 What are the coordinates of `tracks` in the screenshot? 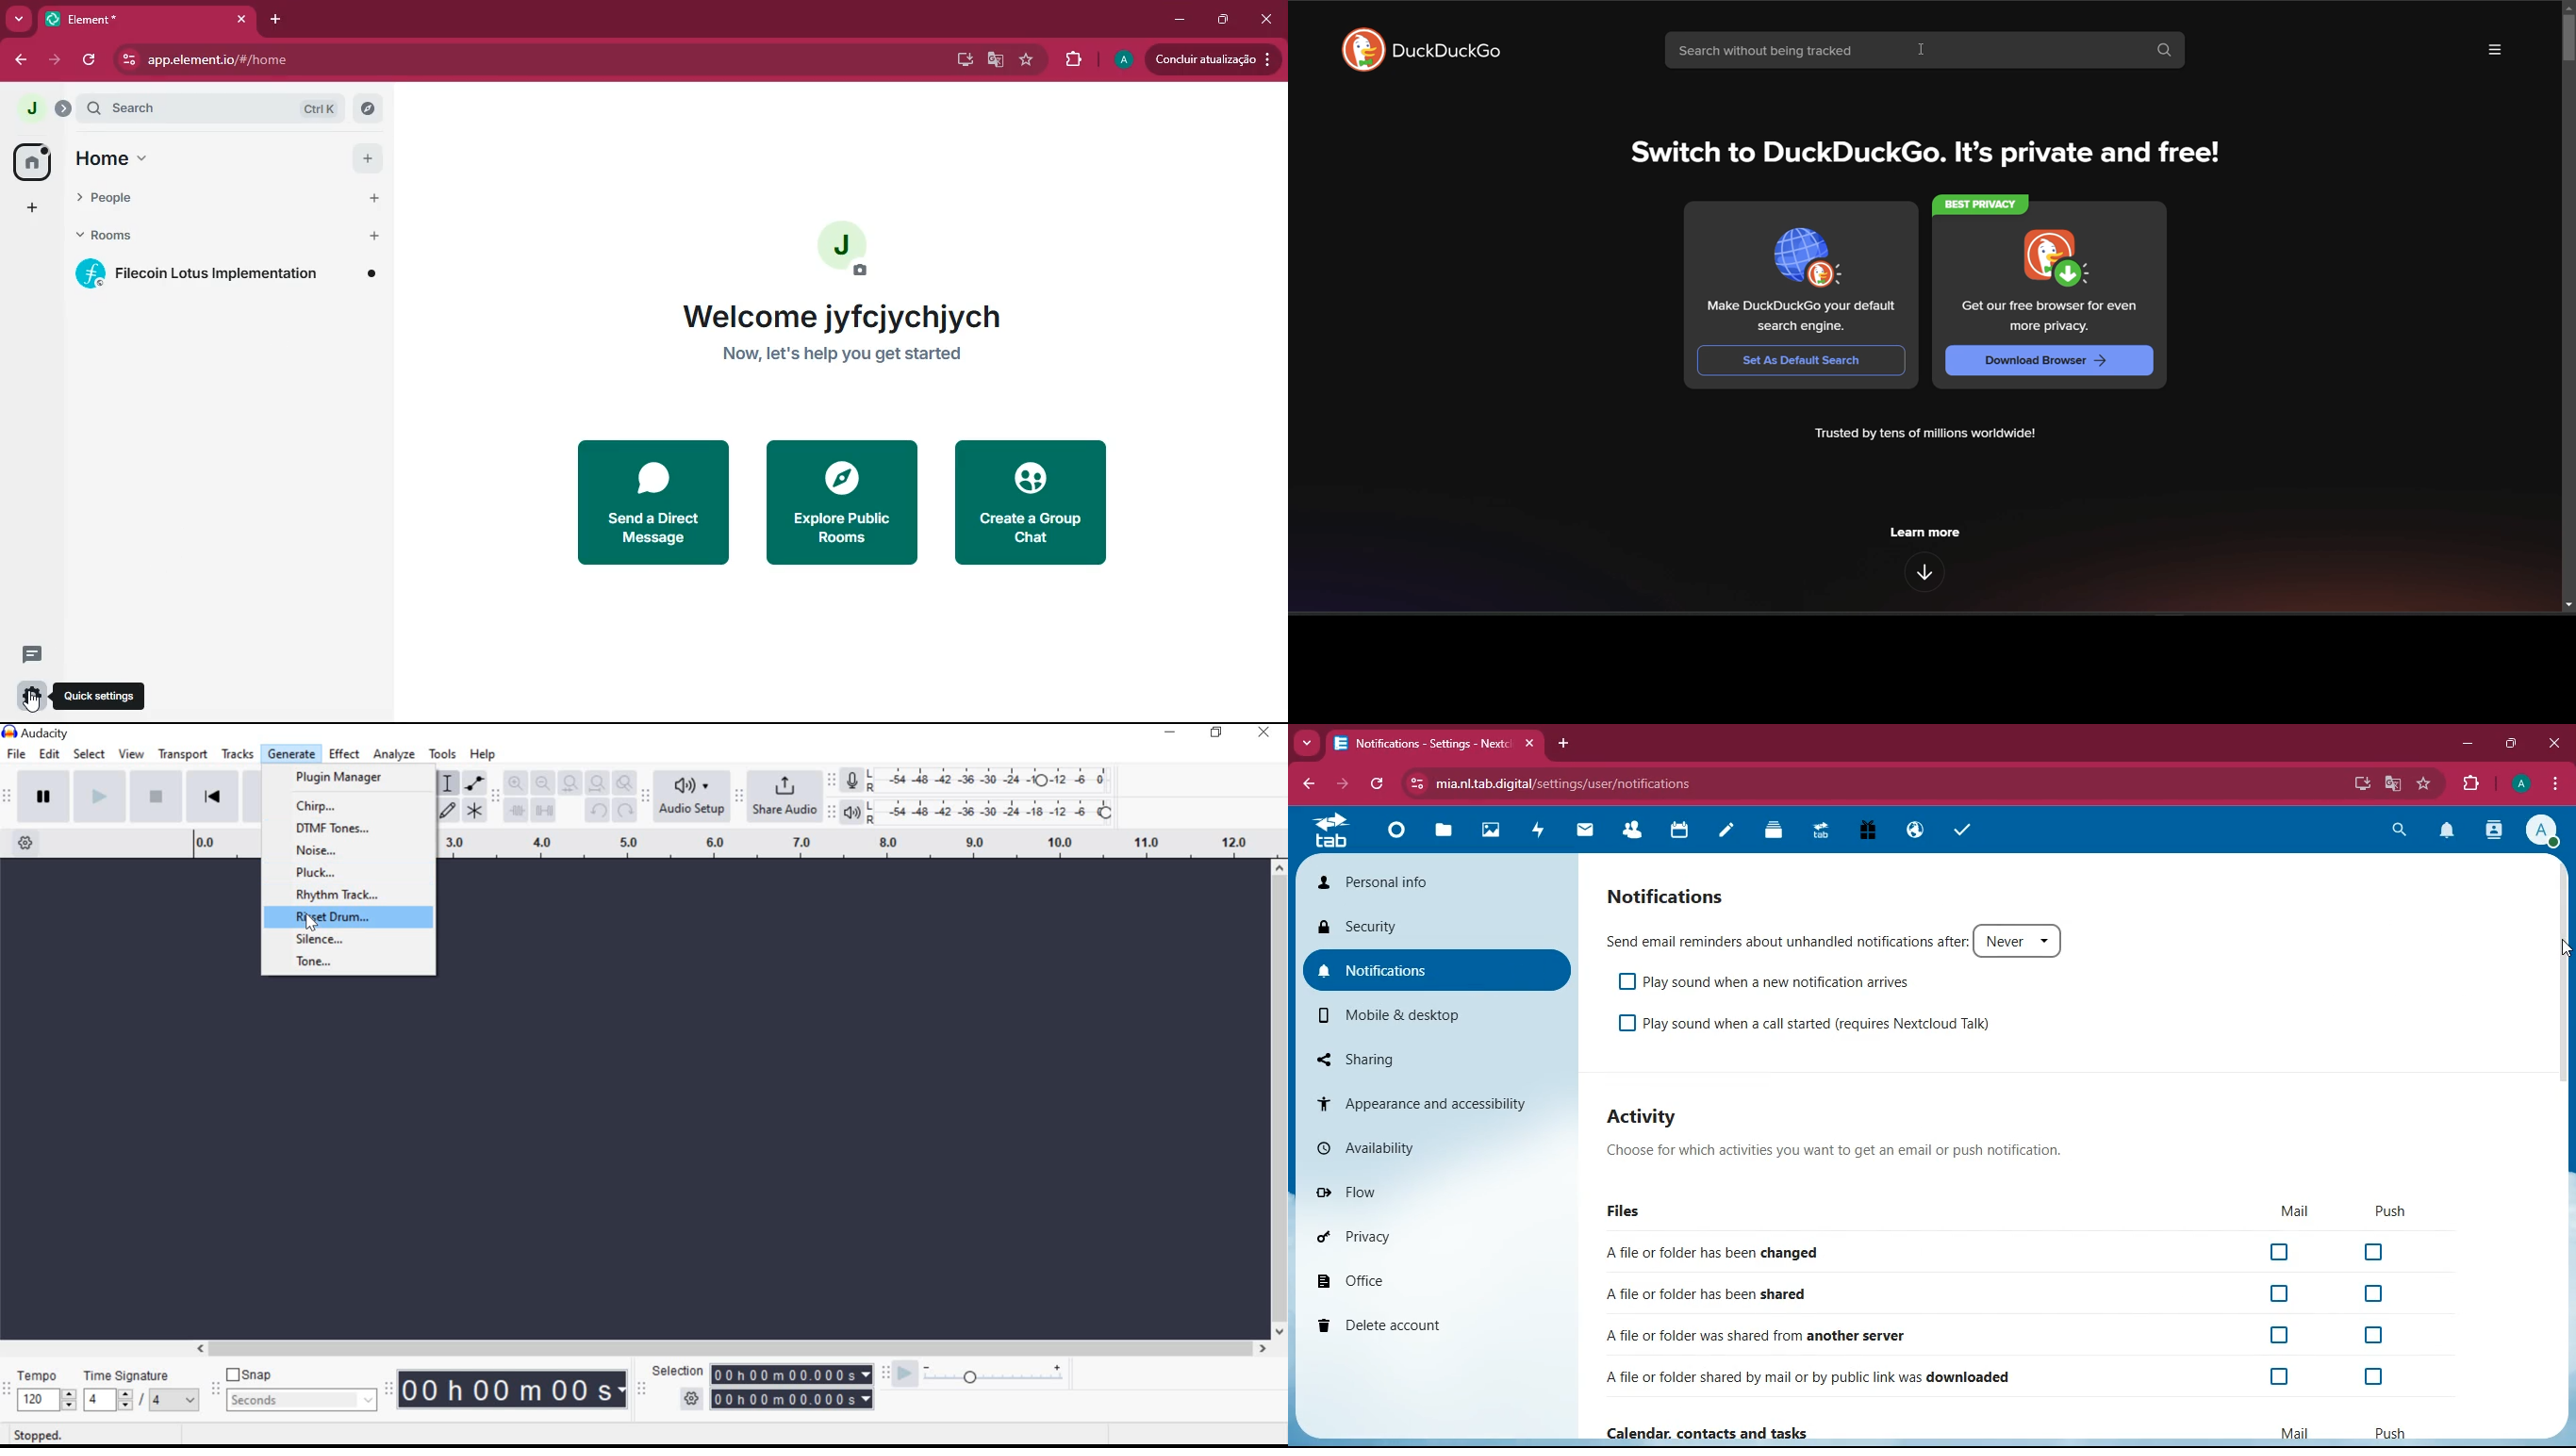 It's located at (237, 754).